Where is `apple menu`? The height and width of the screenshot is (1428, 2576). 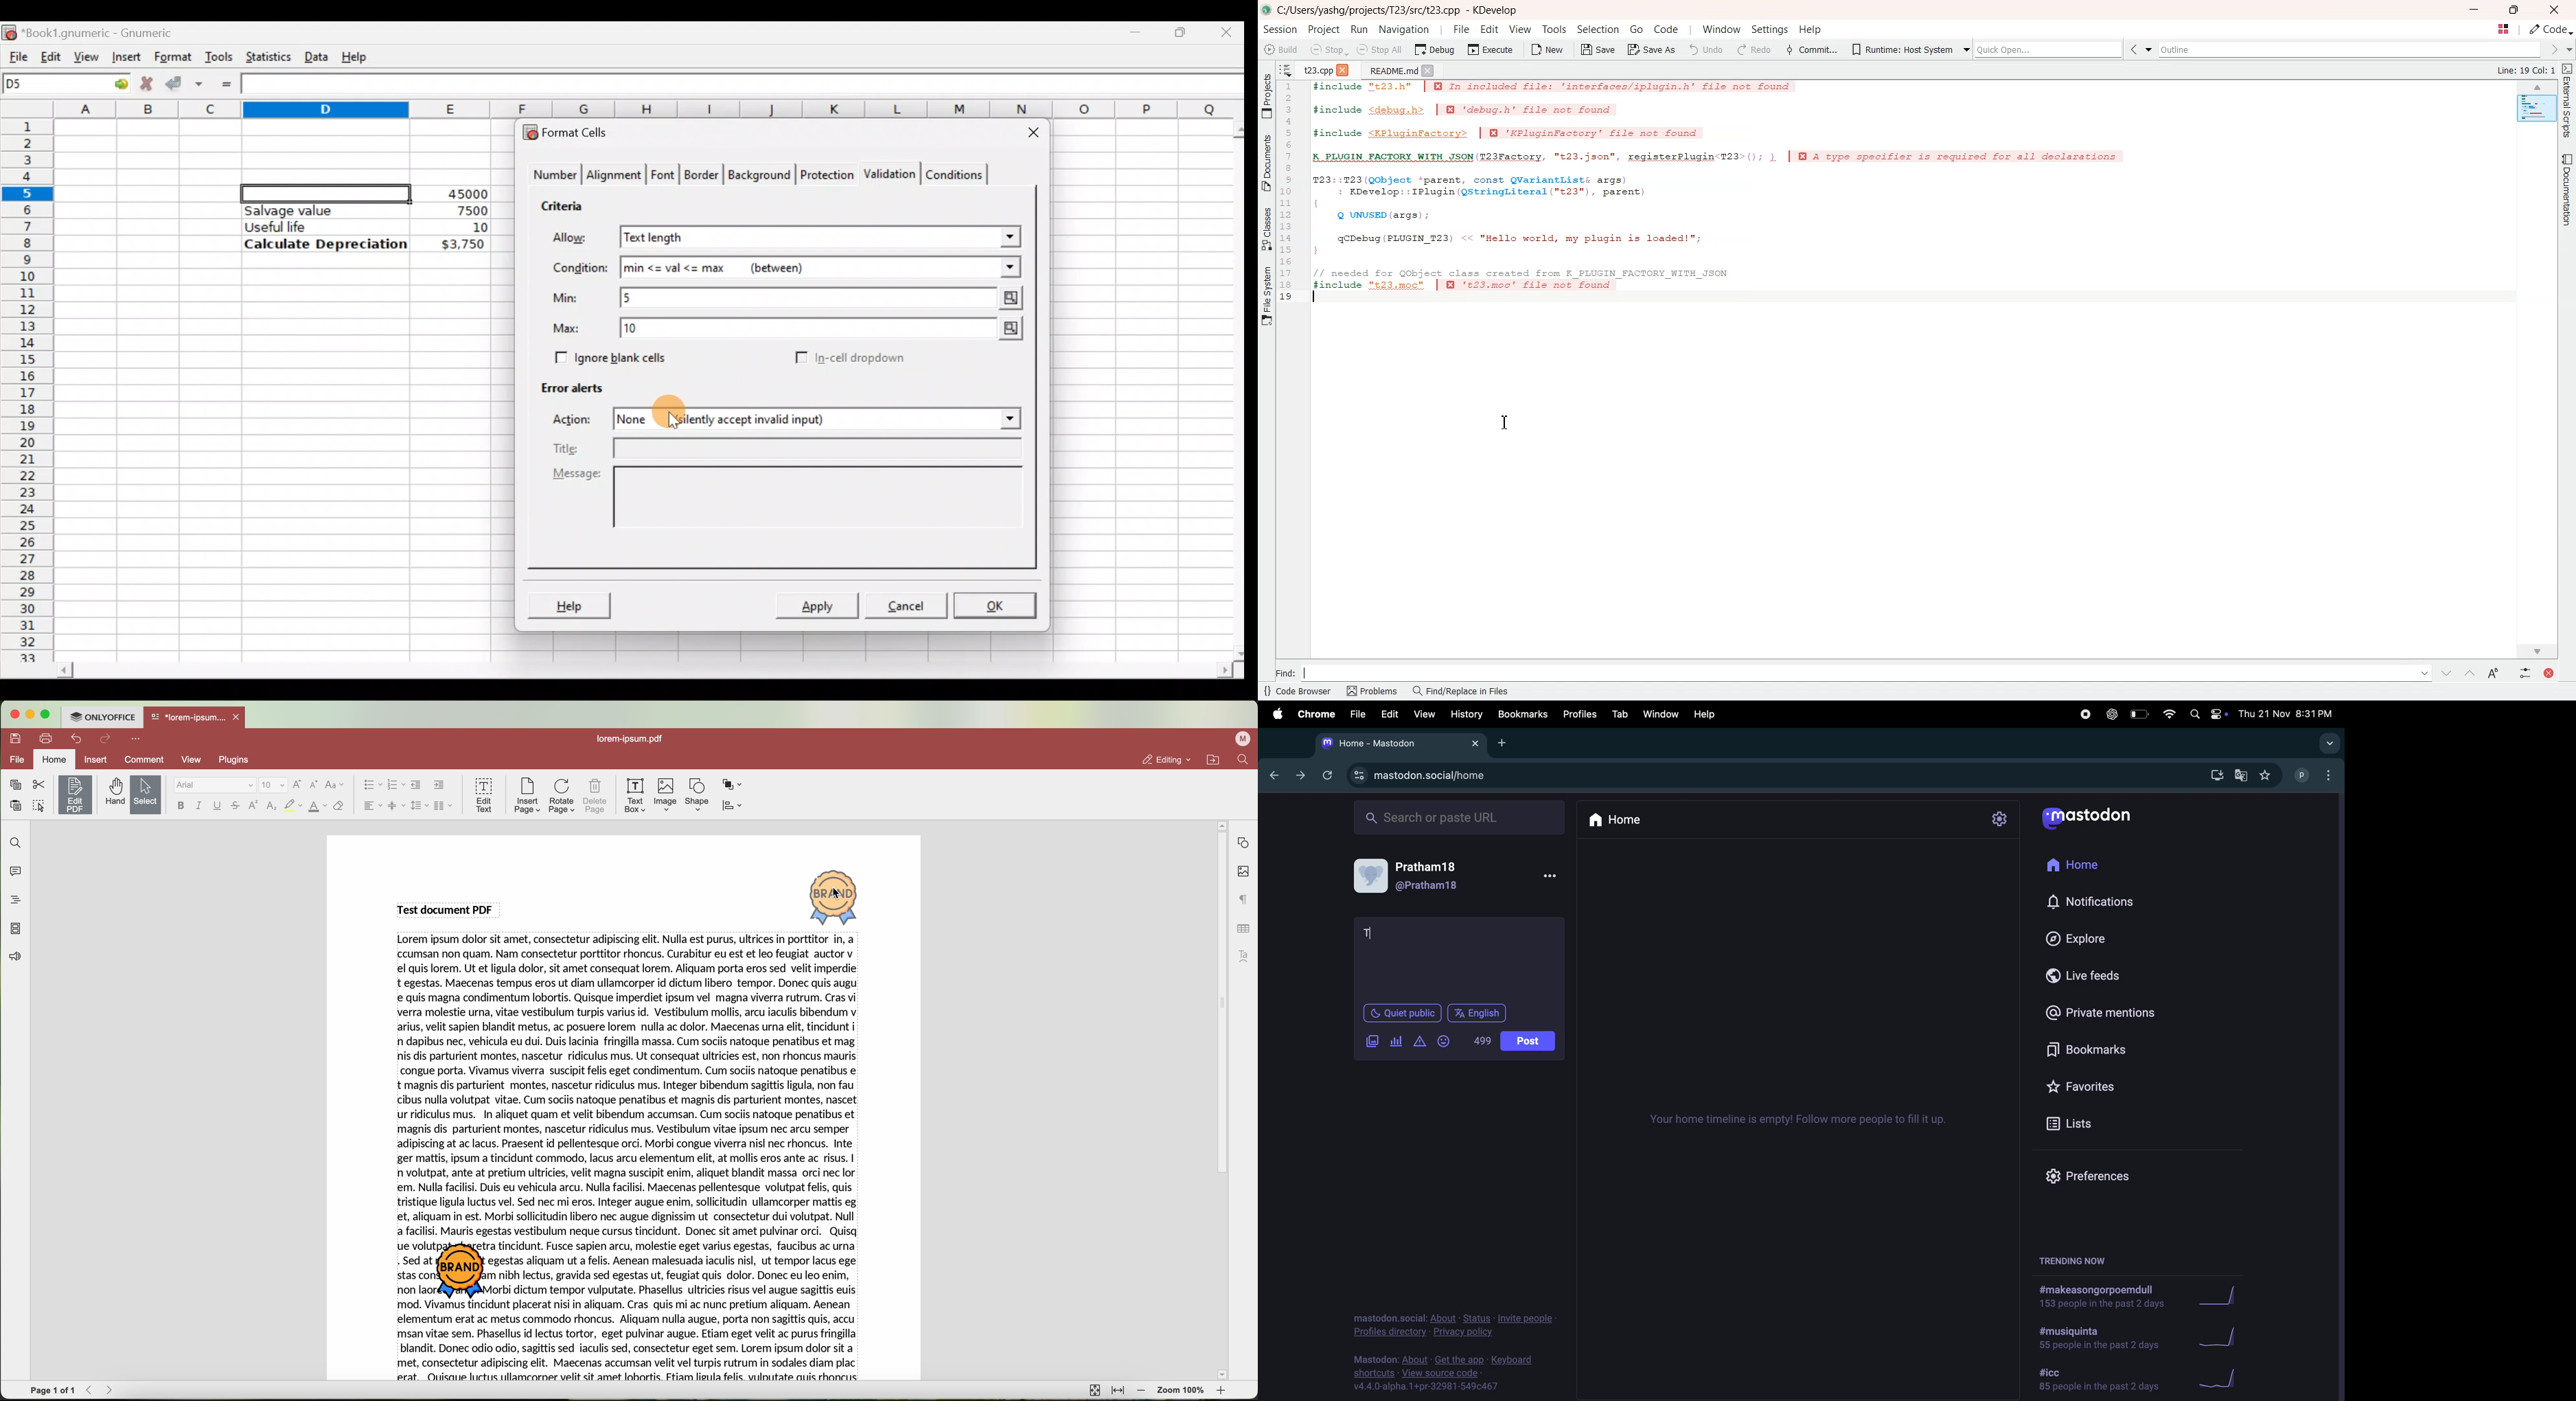
apple menu is located at coordinates (1276, 713).